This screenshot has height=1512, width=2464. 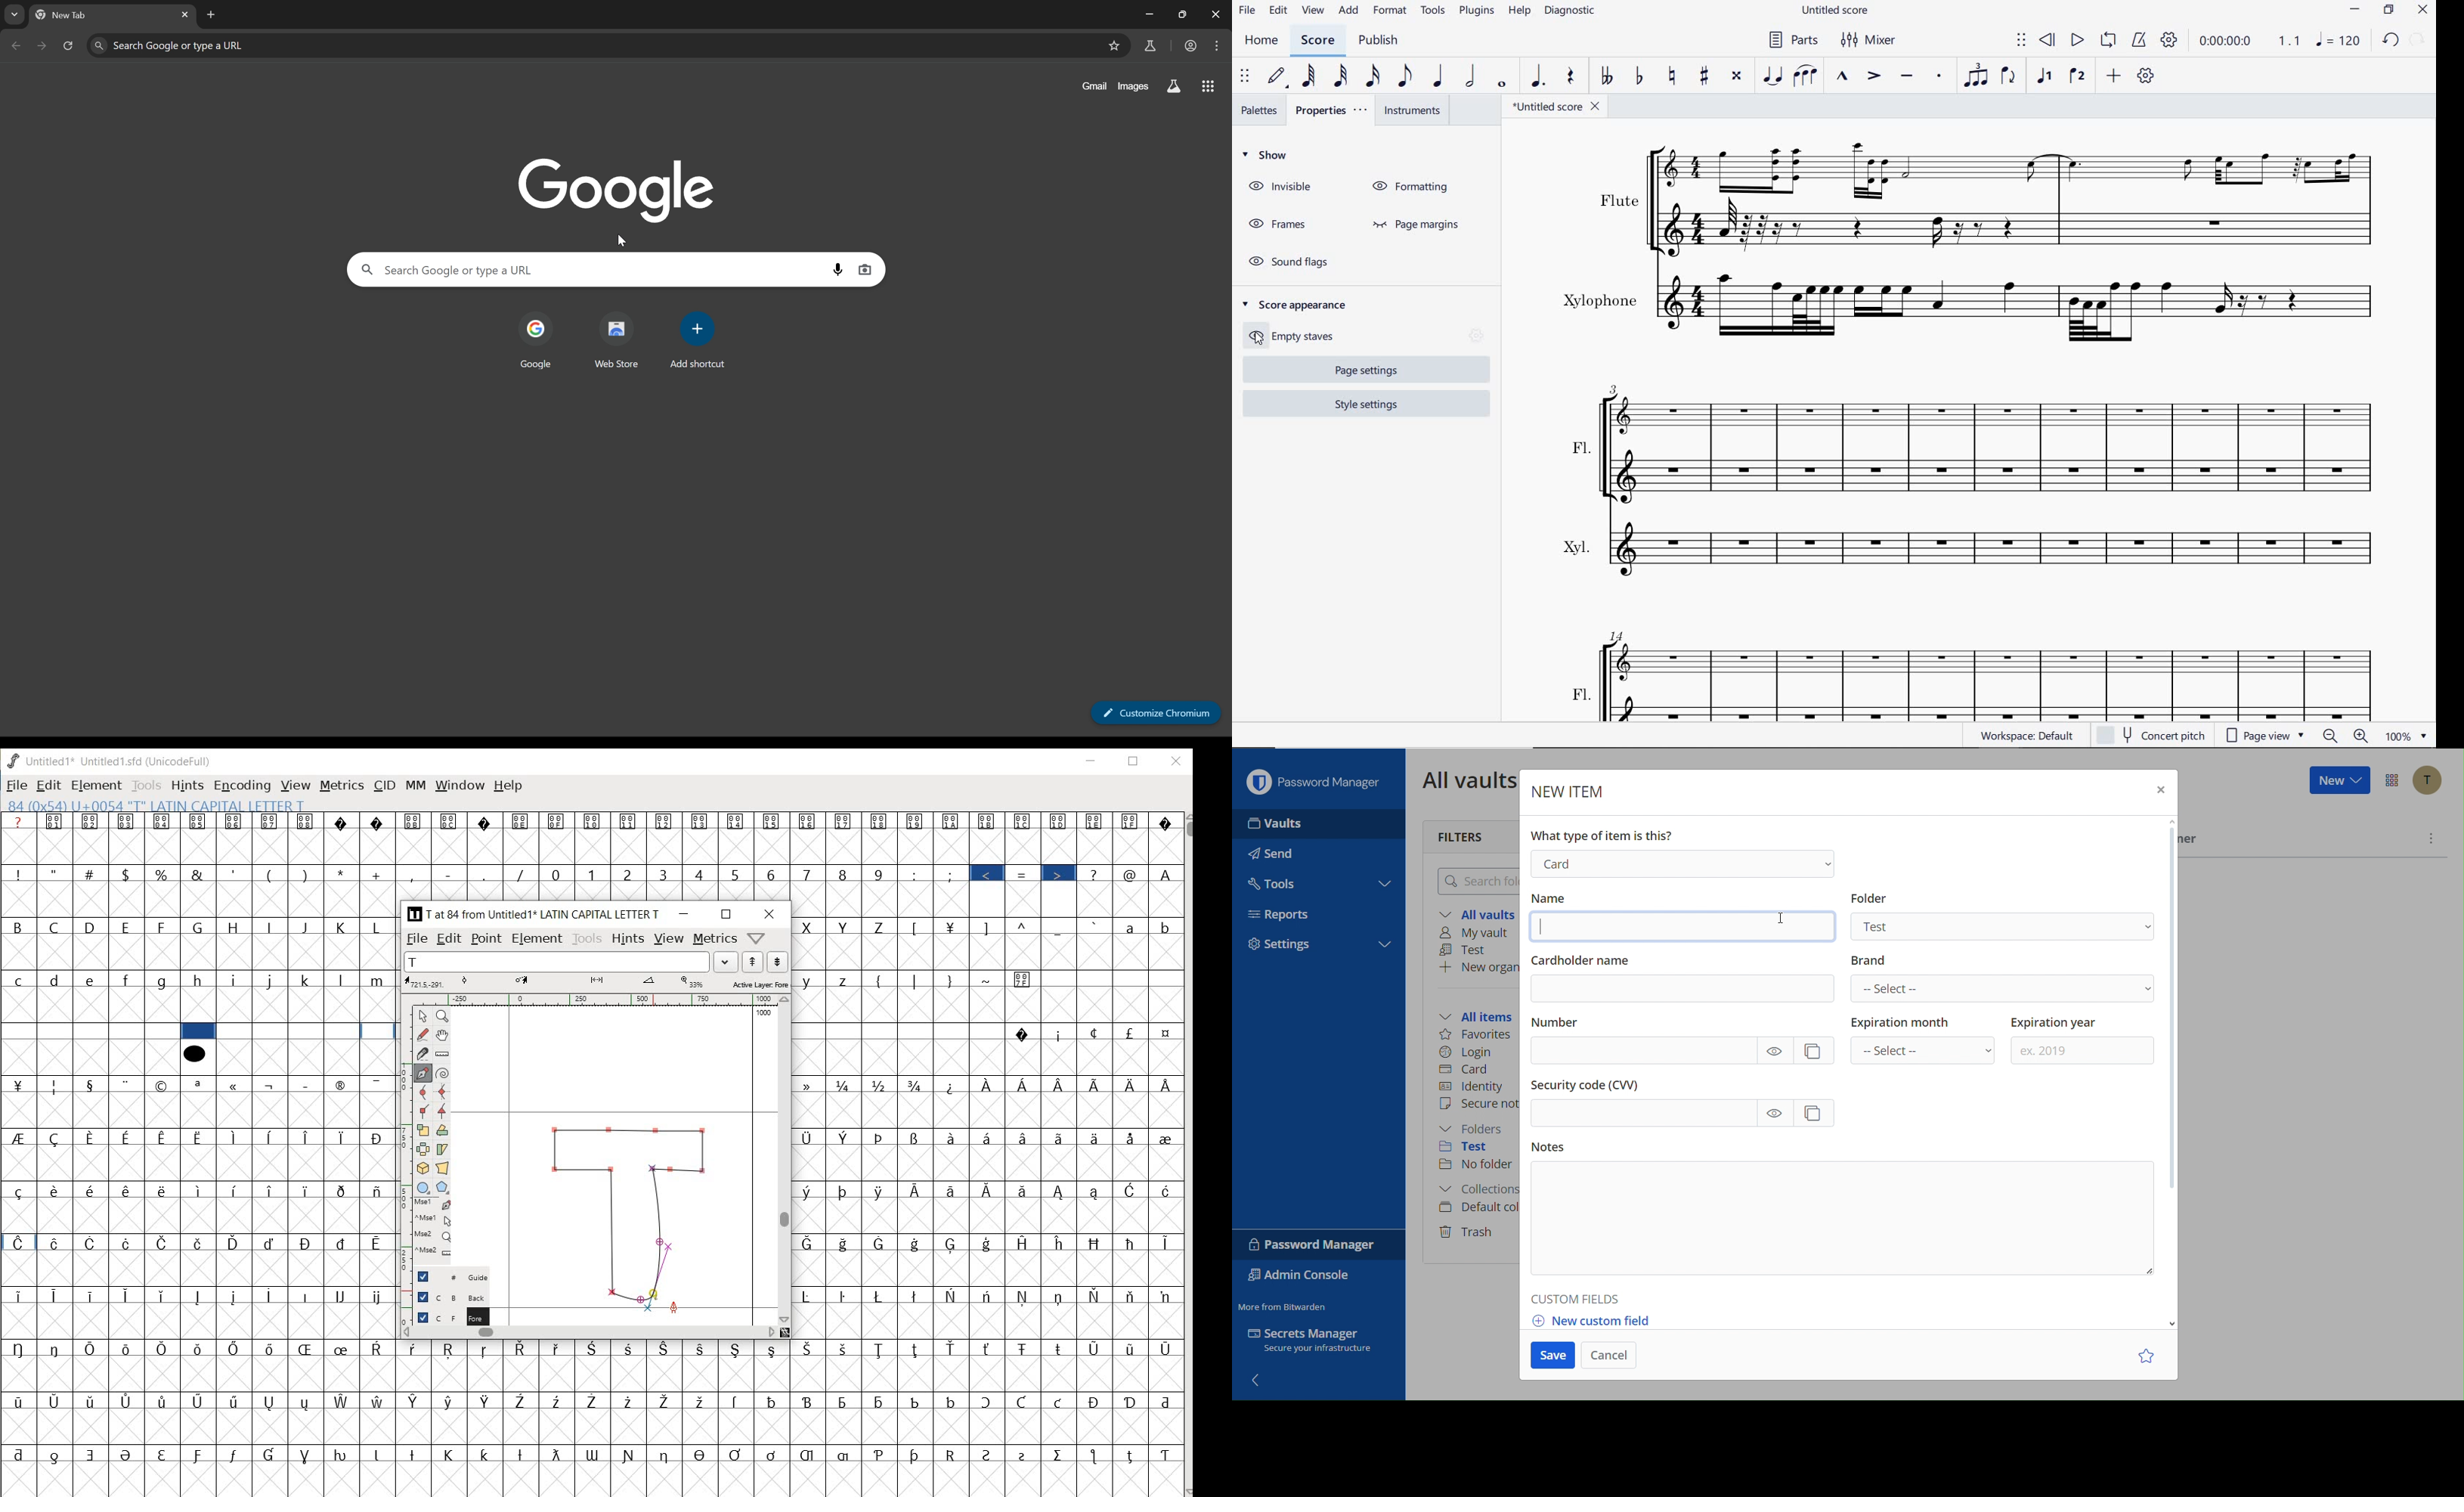 What do you see at coordinates (307, 1401) in the screenshot?
I see `` at bounding box center [307, 1401].